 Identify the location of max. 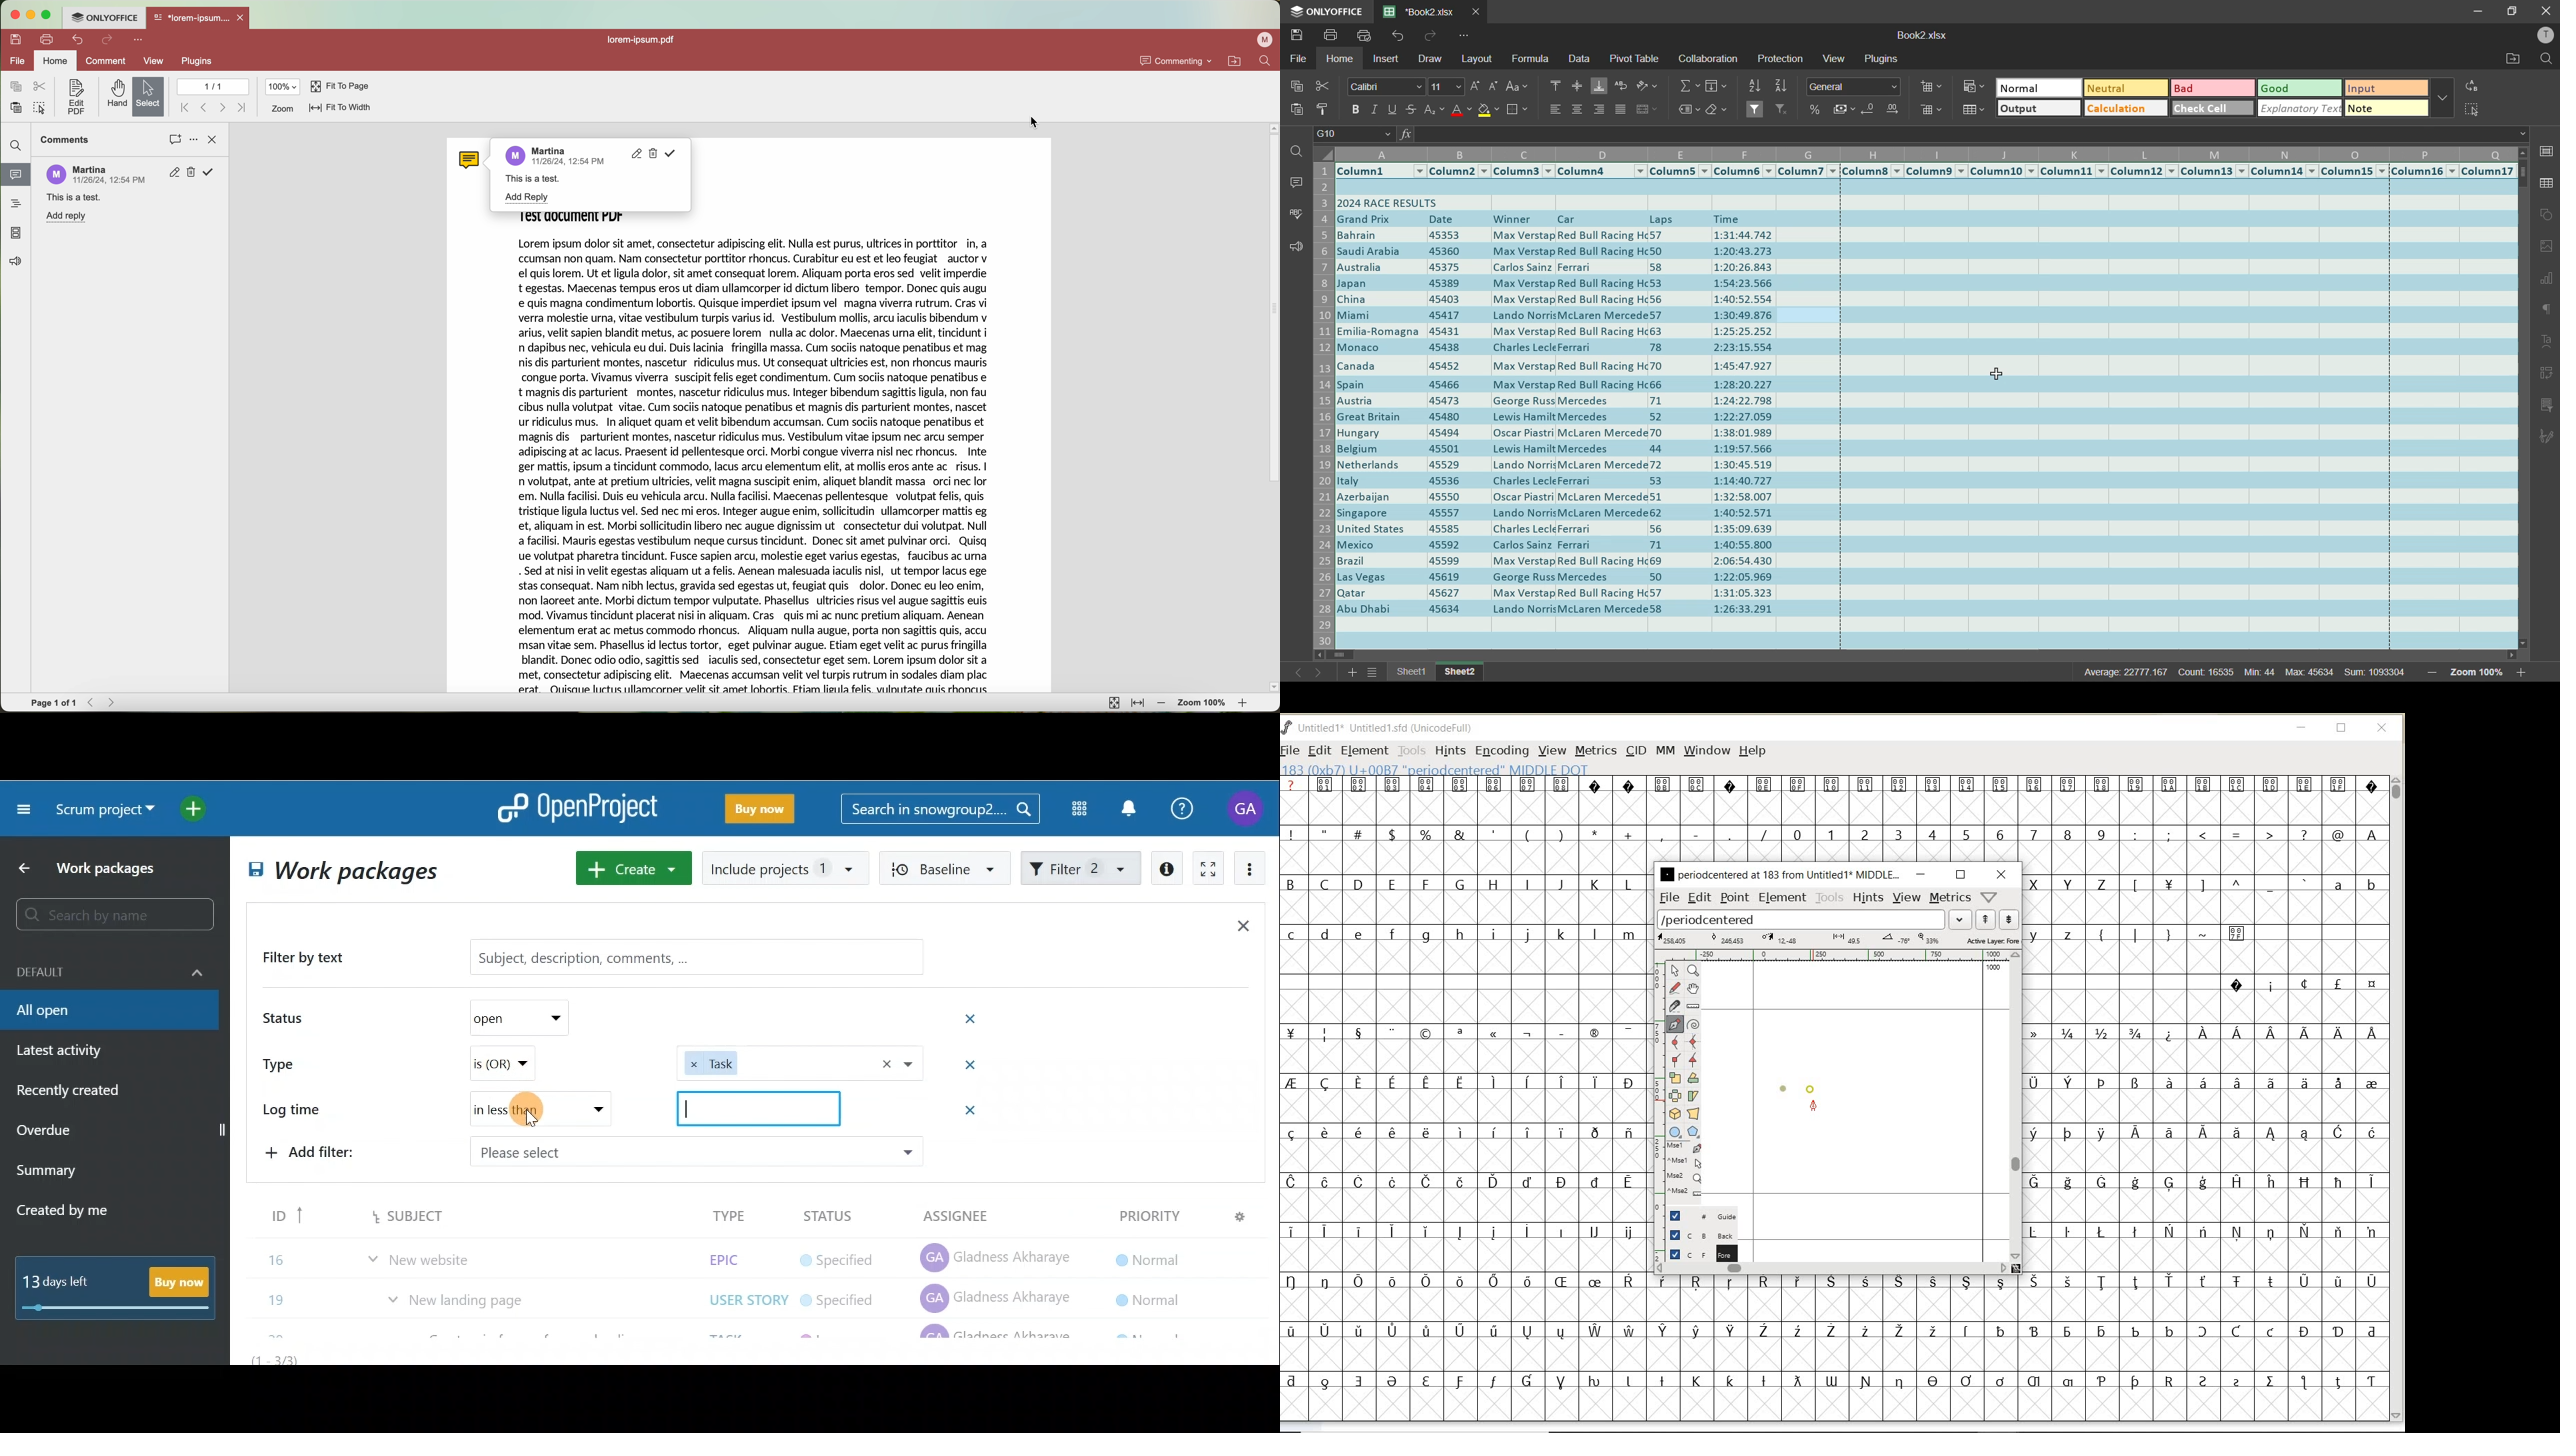
(2309, 672).